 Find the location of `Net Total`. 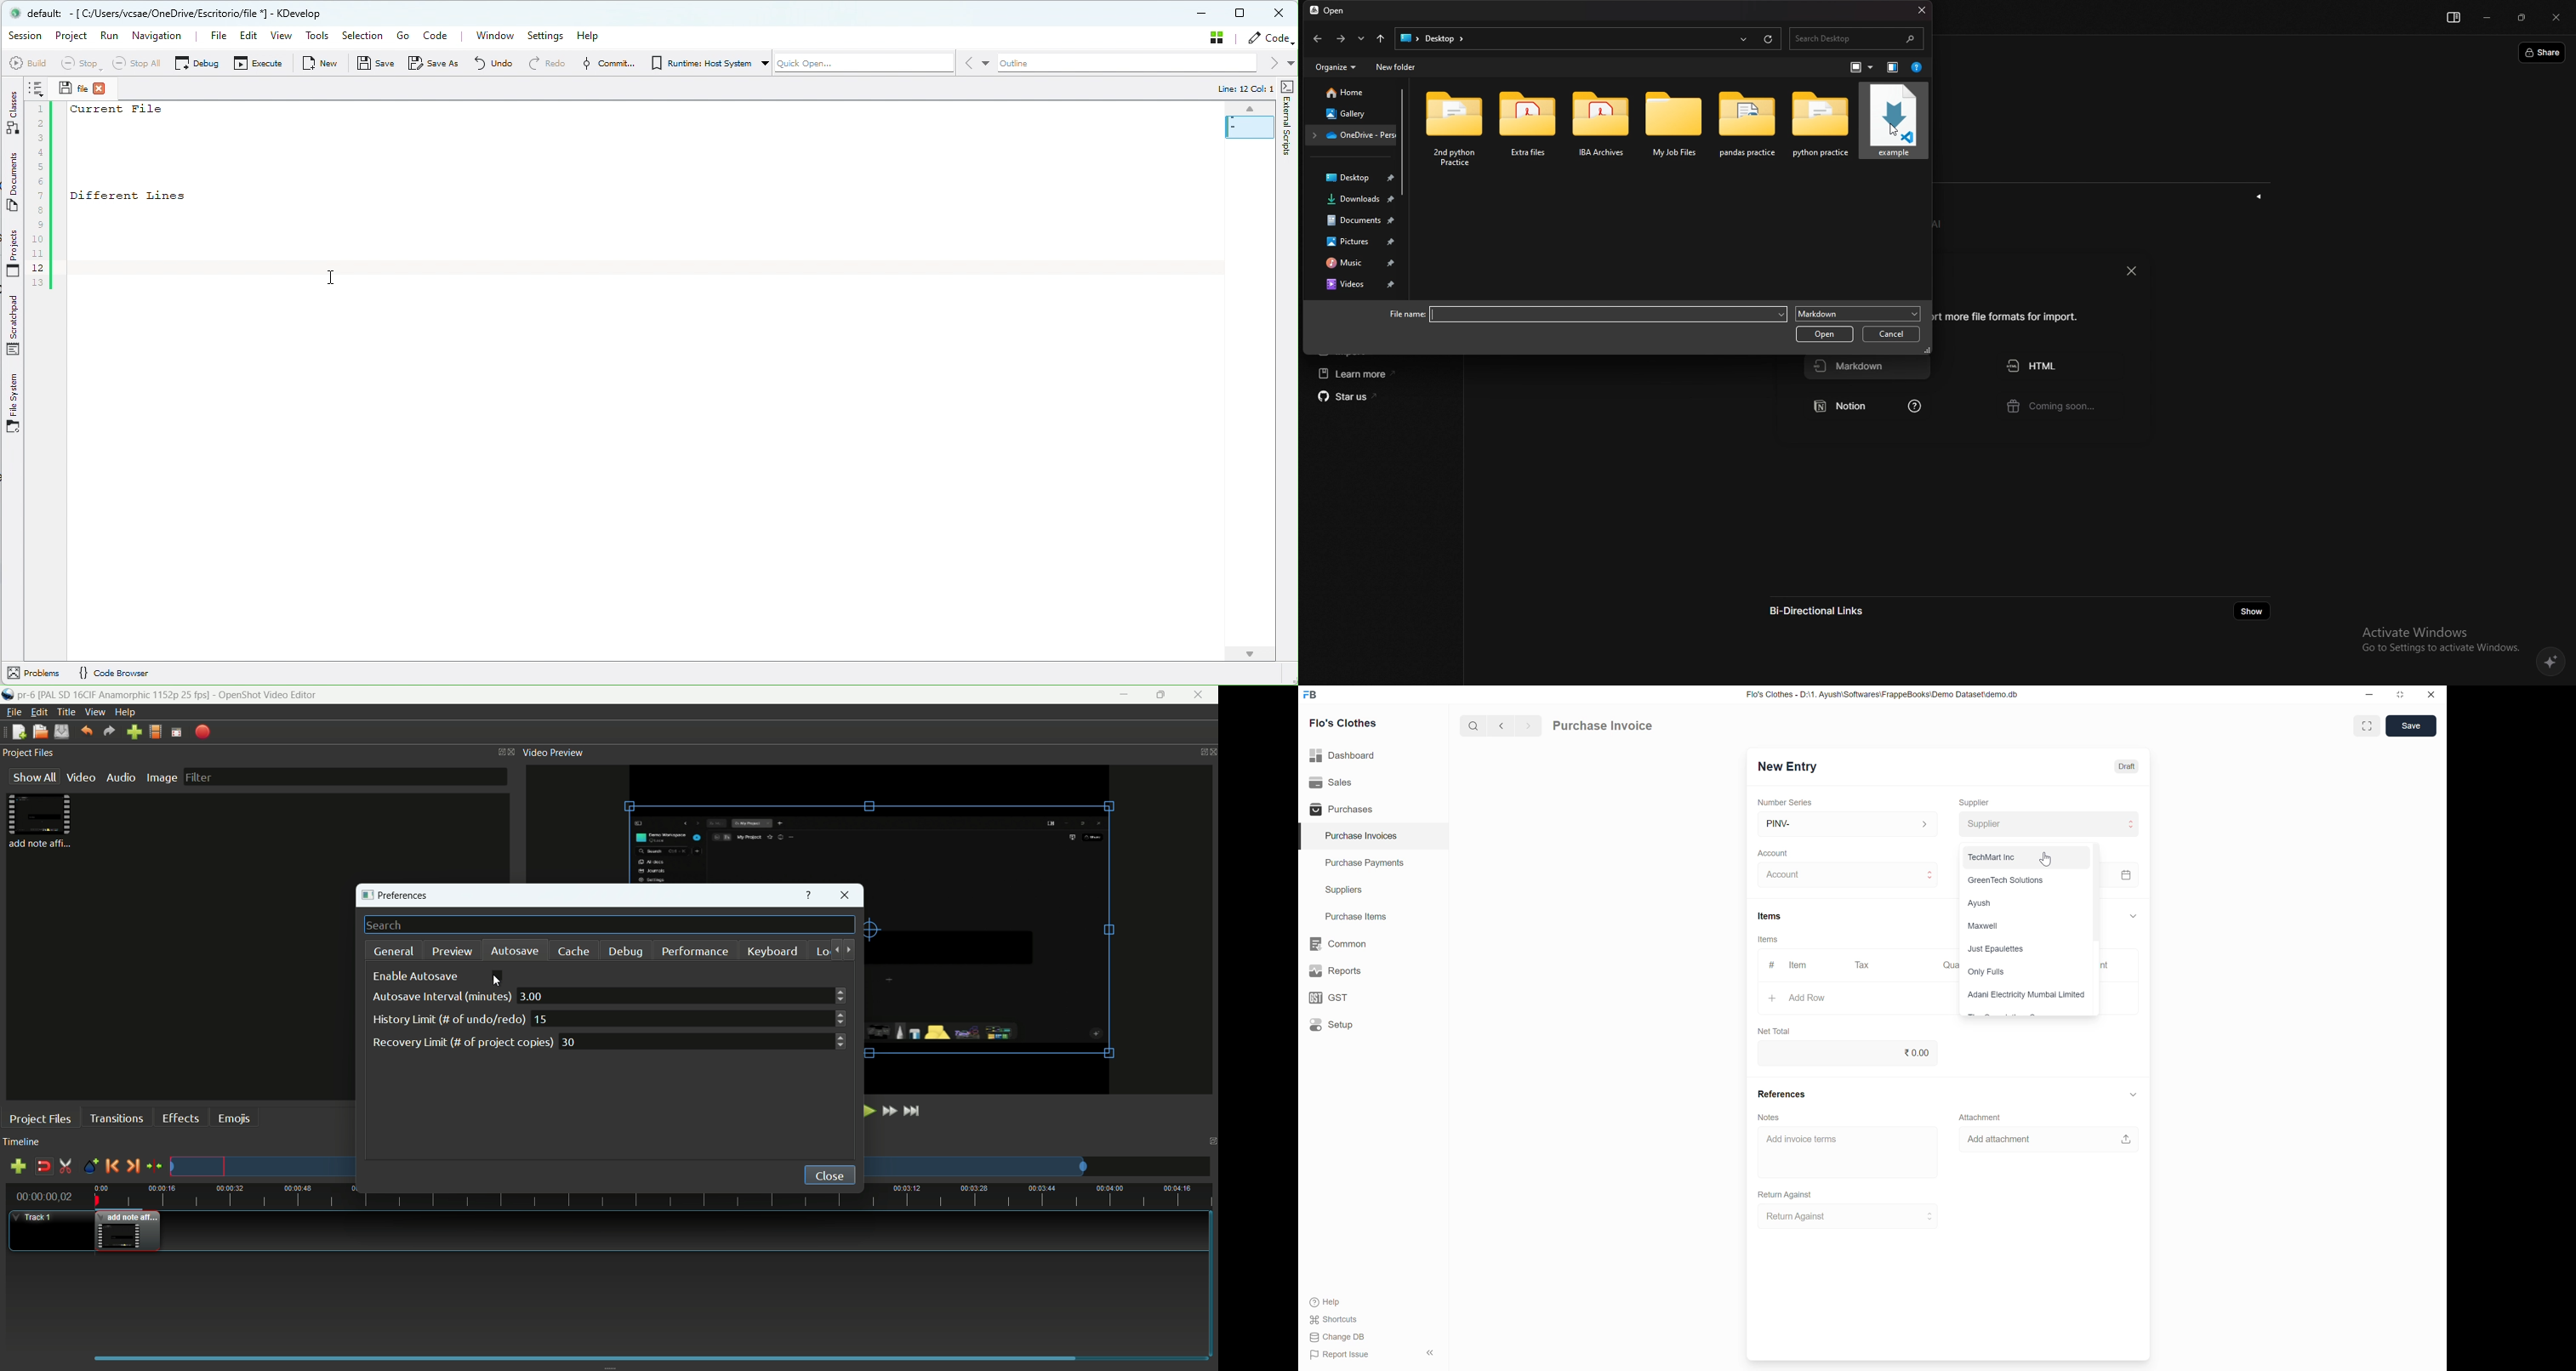

Net Total is located at coordinates (1775, 1031).